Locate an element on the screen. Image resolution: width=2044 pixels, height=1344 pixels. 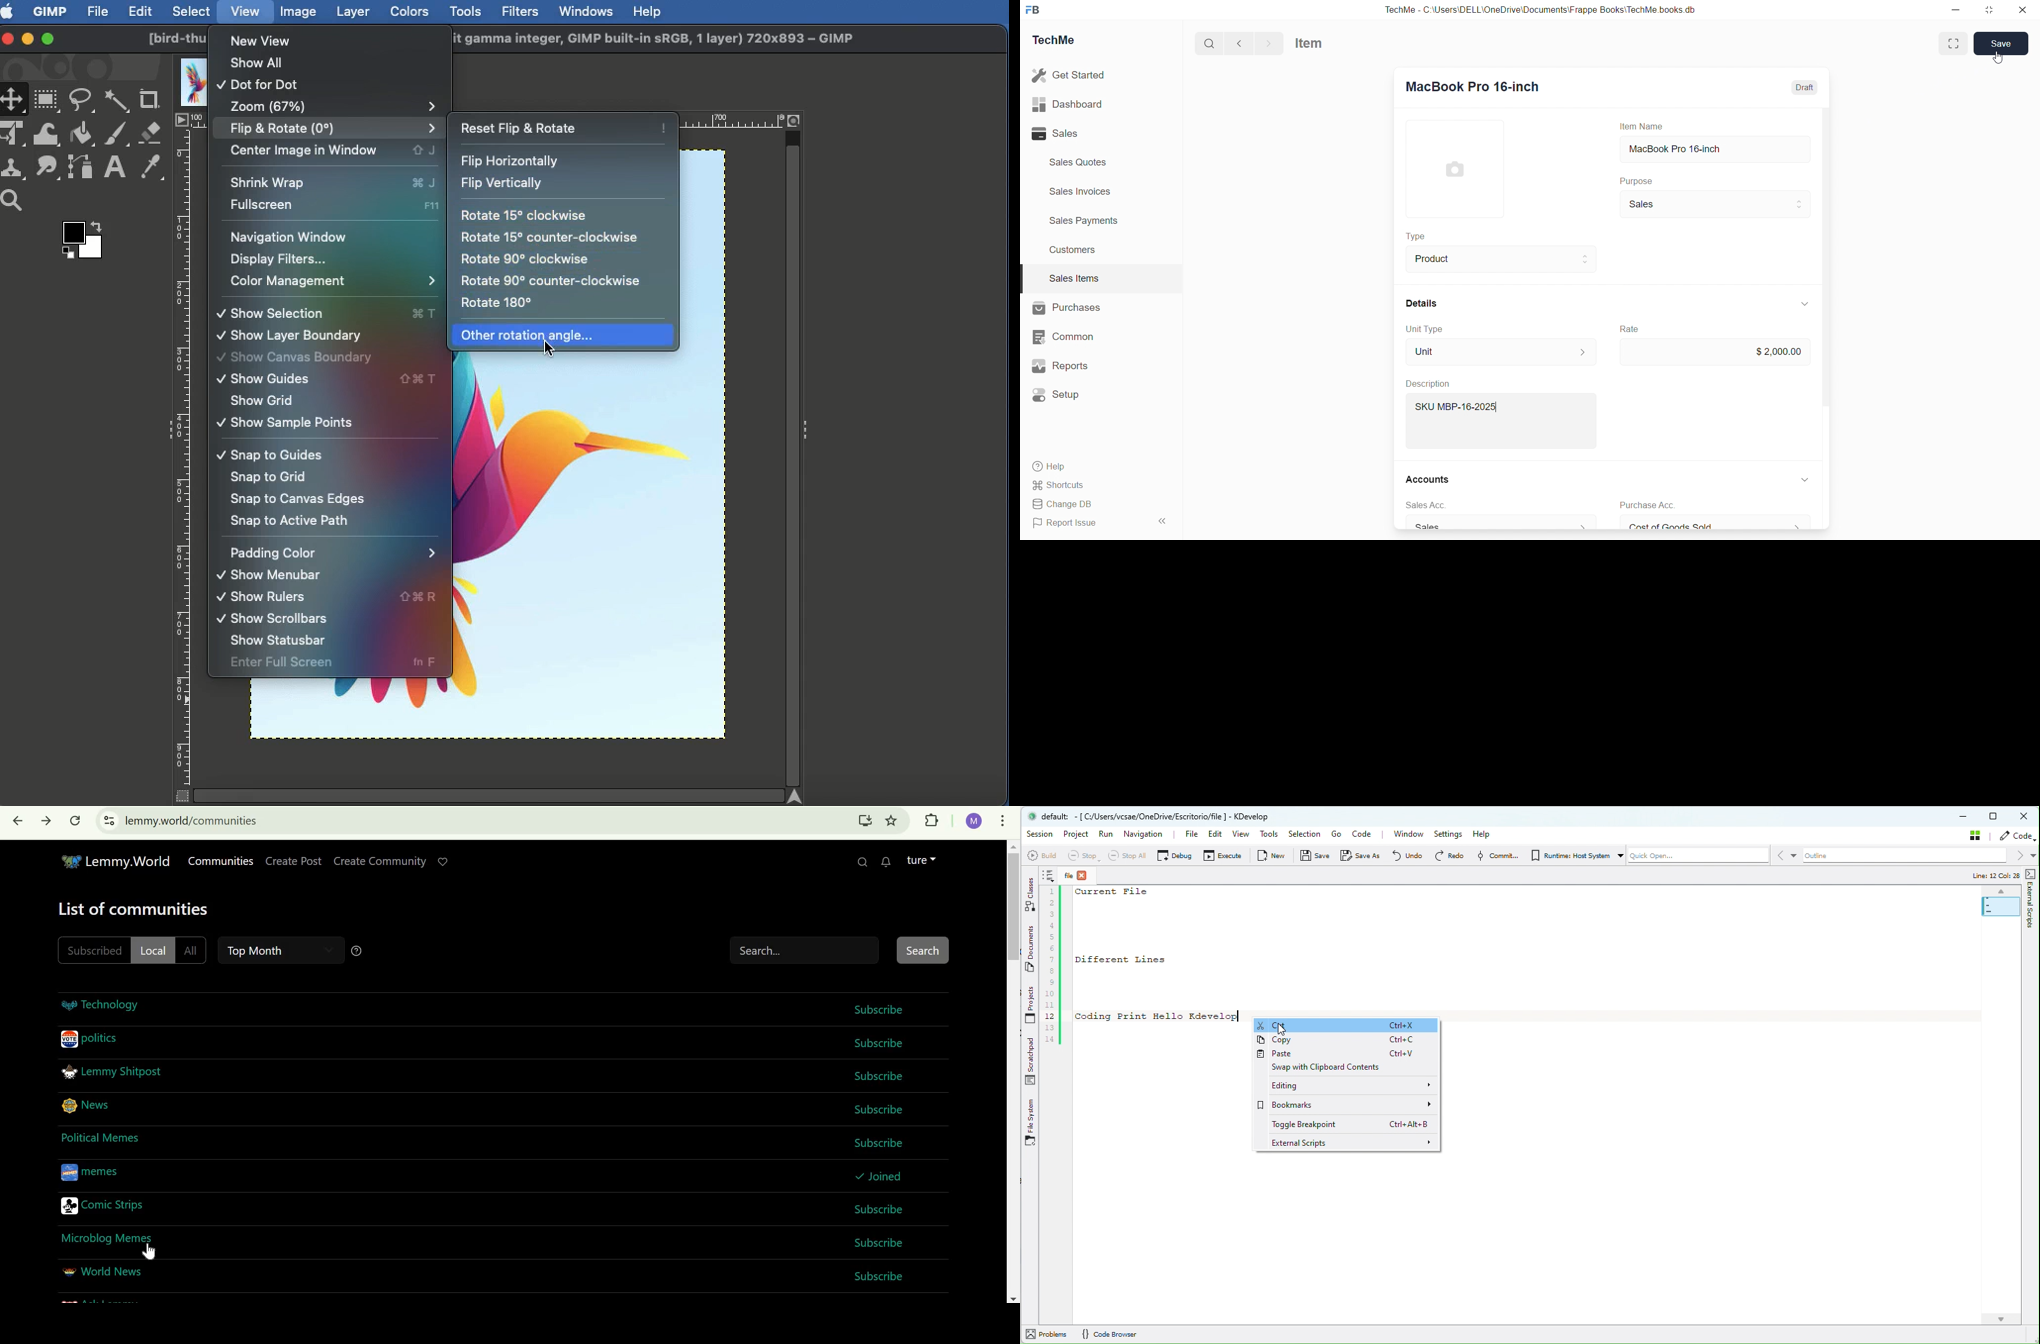
Run is located at coordinates (1109, 834).